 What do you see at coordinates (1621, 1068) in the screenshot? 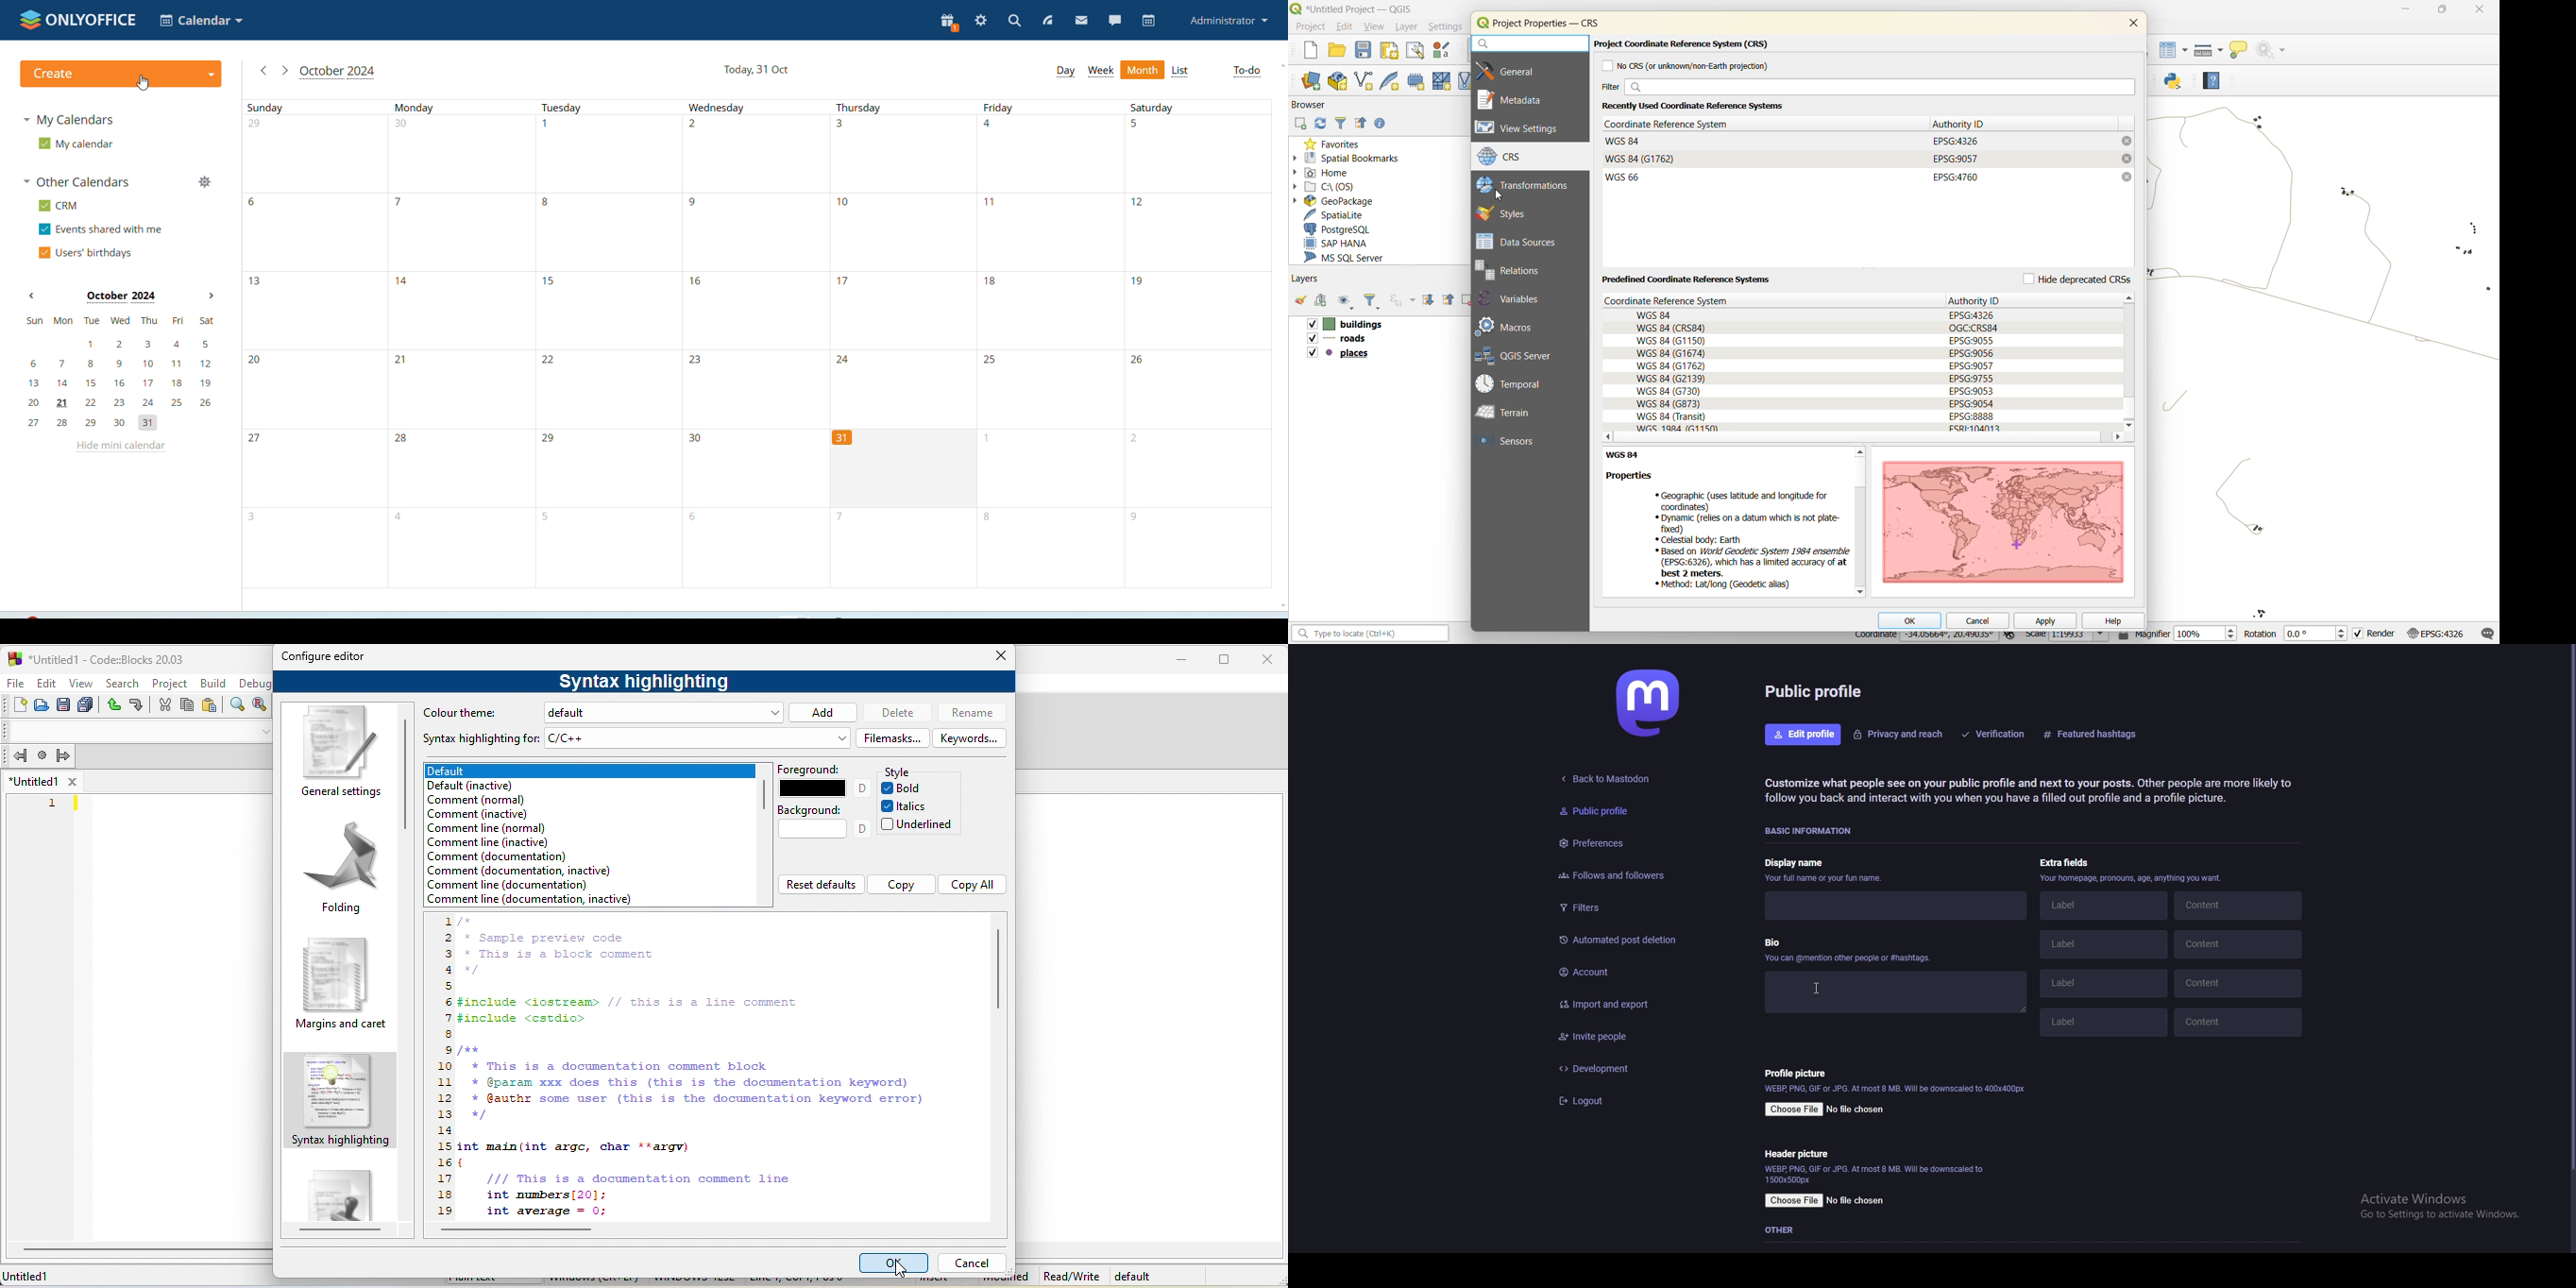
I see `development` at bounding box center [1621, 1068].